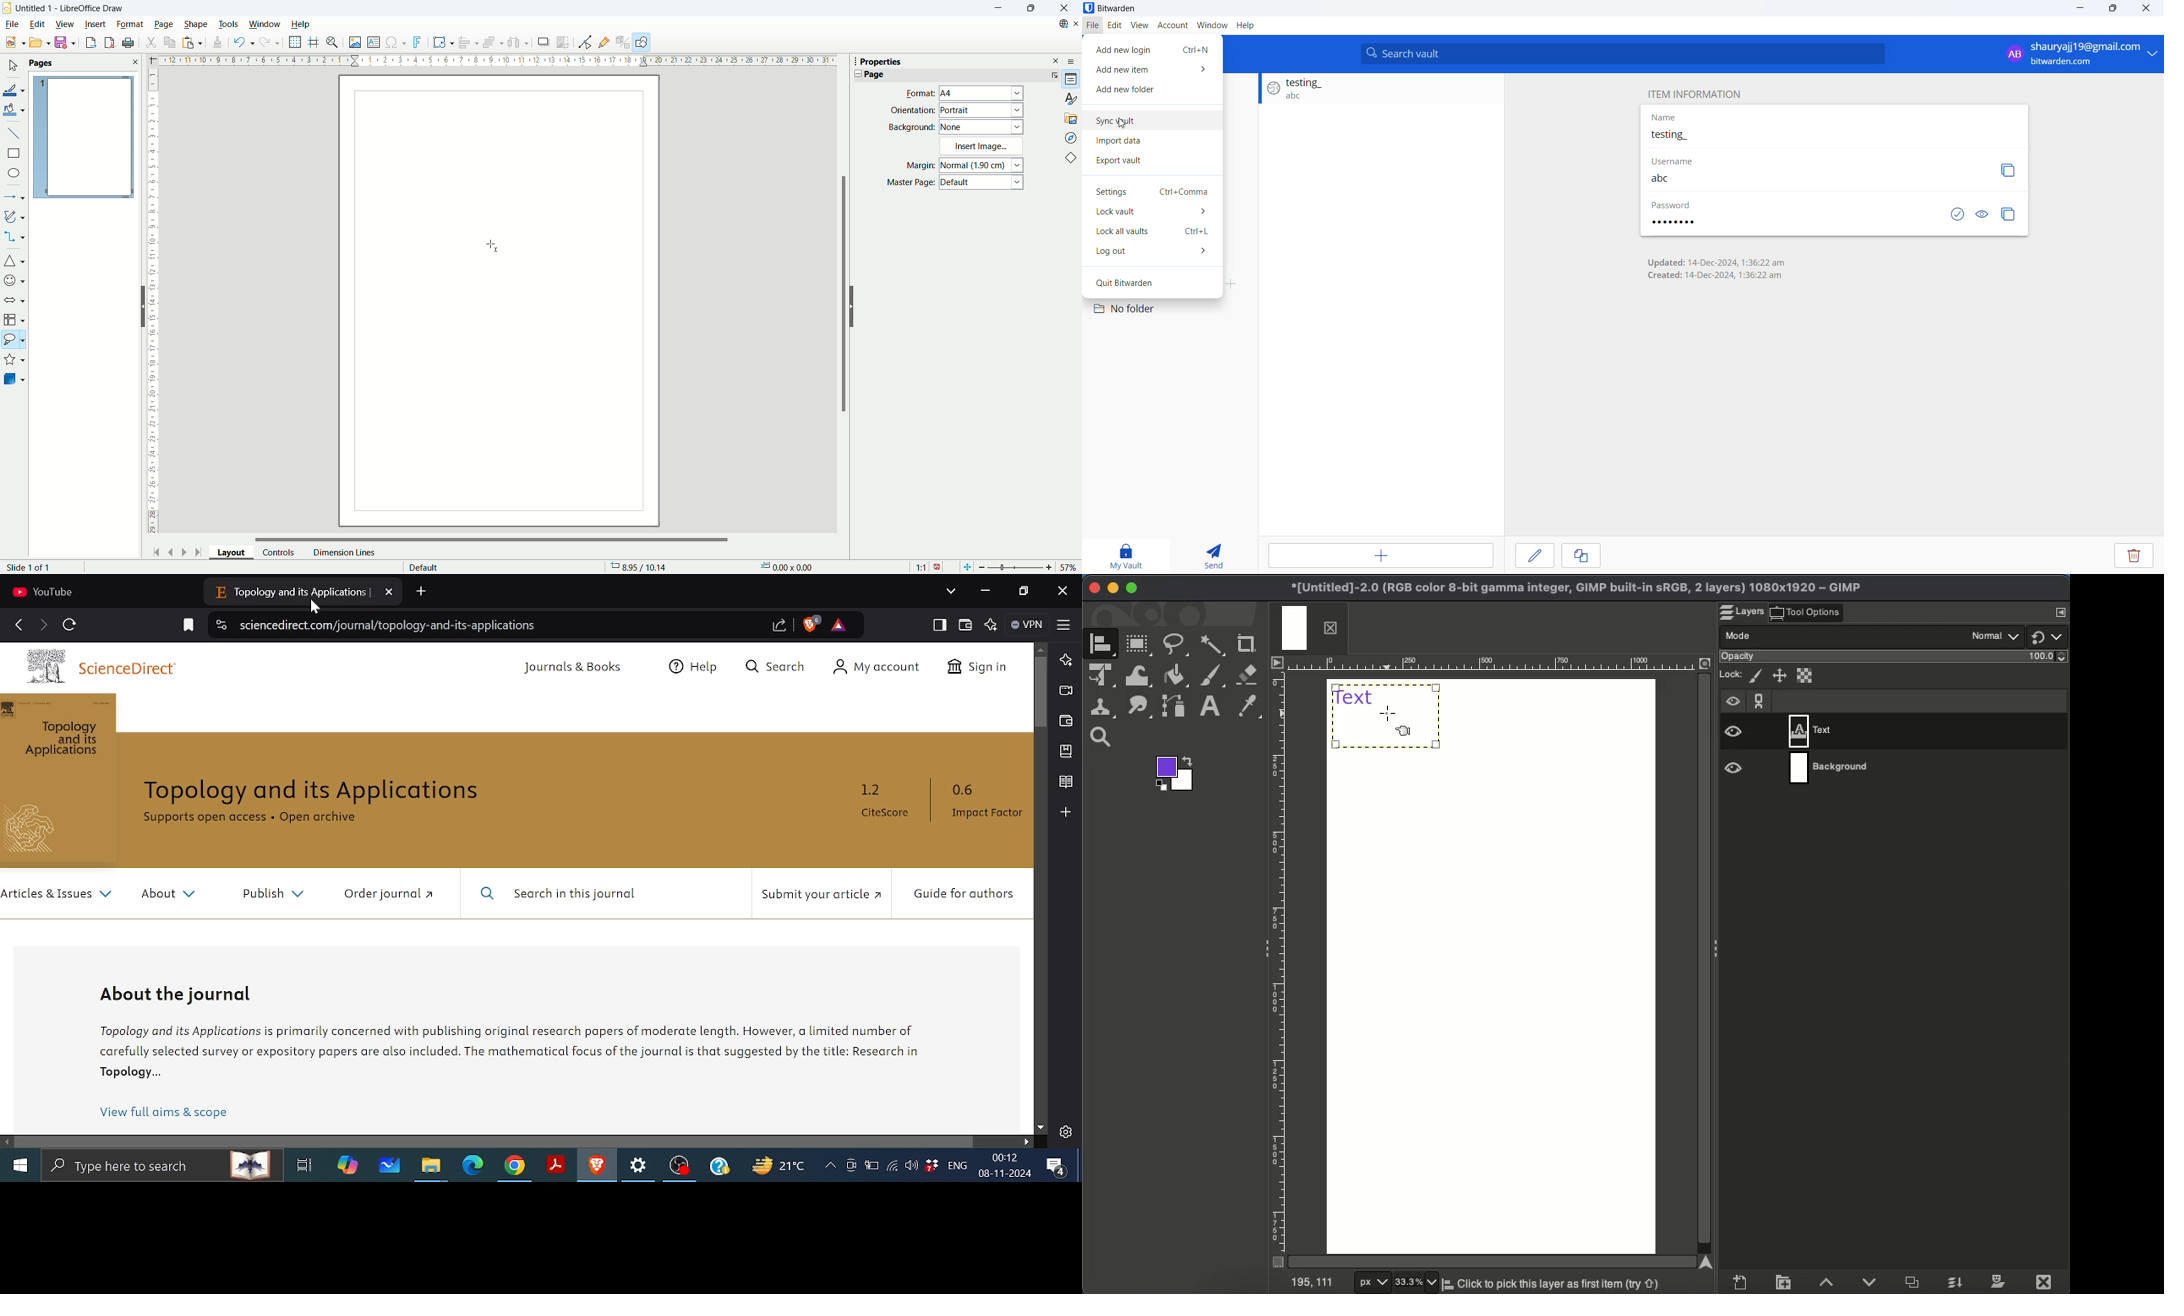  What do you see at coordinates (15, 174) in the screenshot?
I see `ellipse` at bounding box center [15, 174].